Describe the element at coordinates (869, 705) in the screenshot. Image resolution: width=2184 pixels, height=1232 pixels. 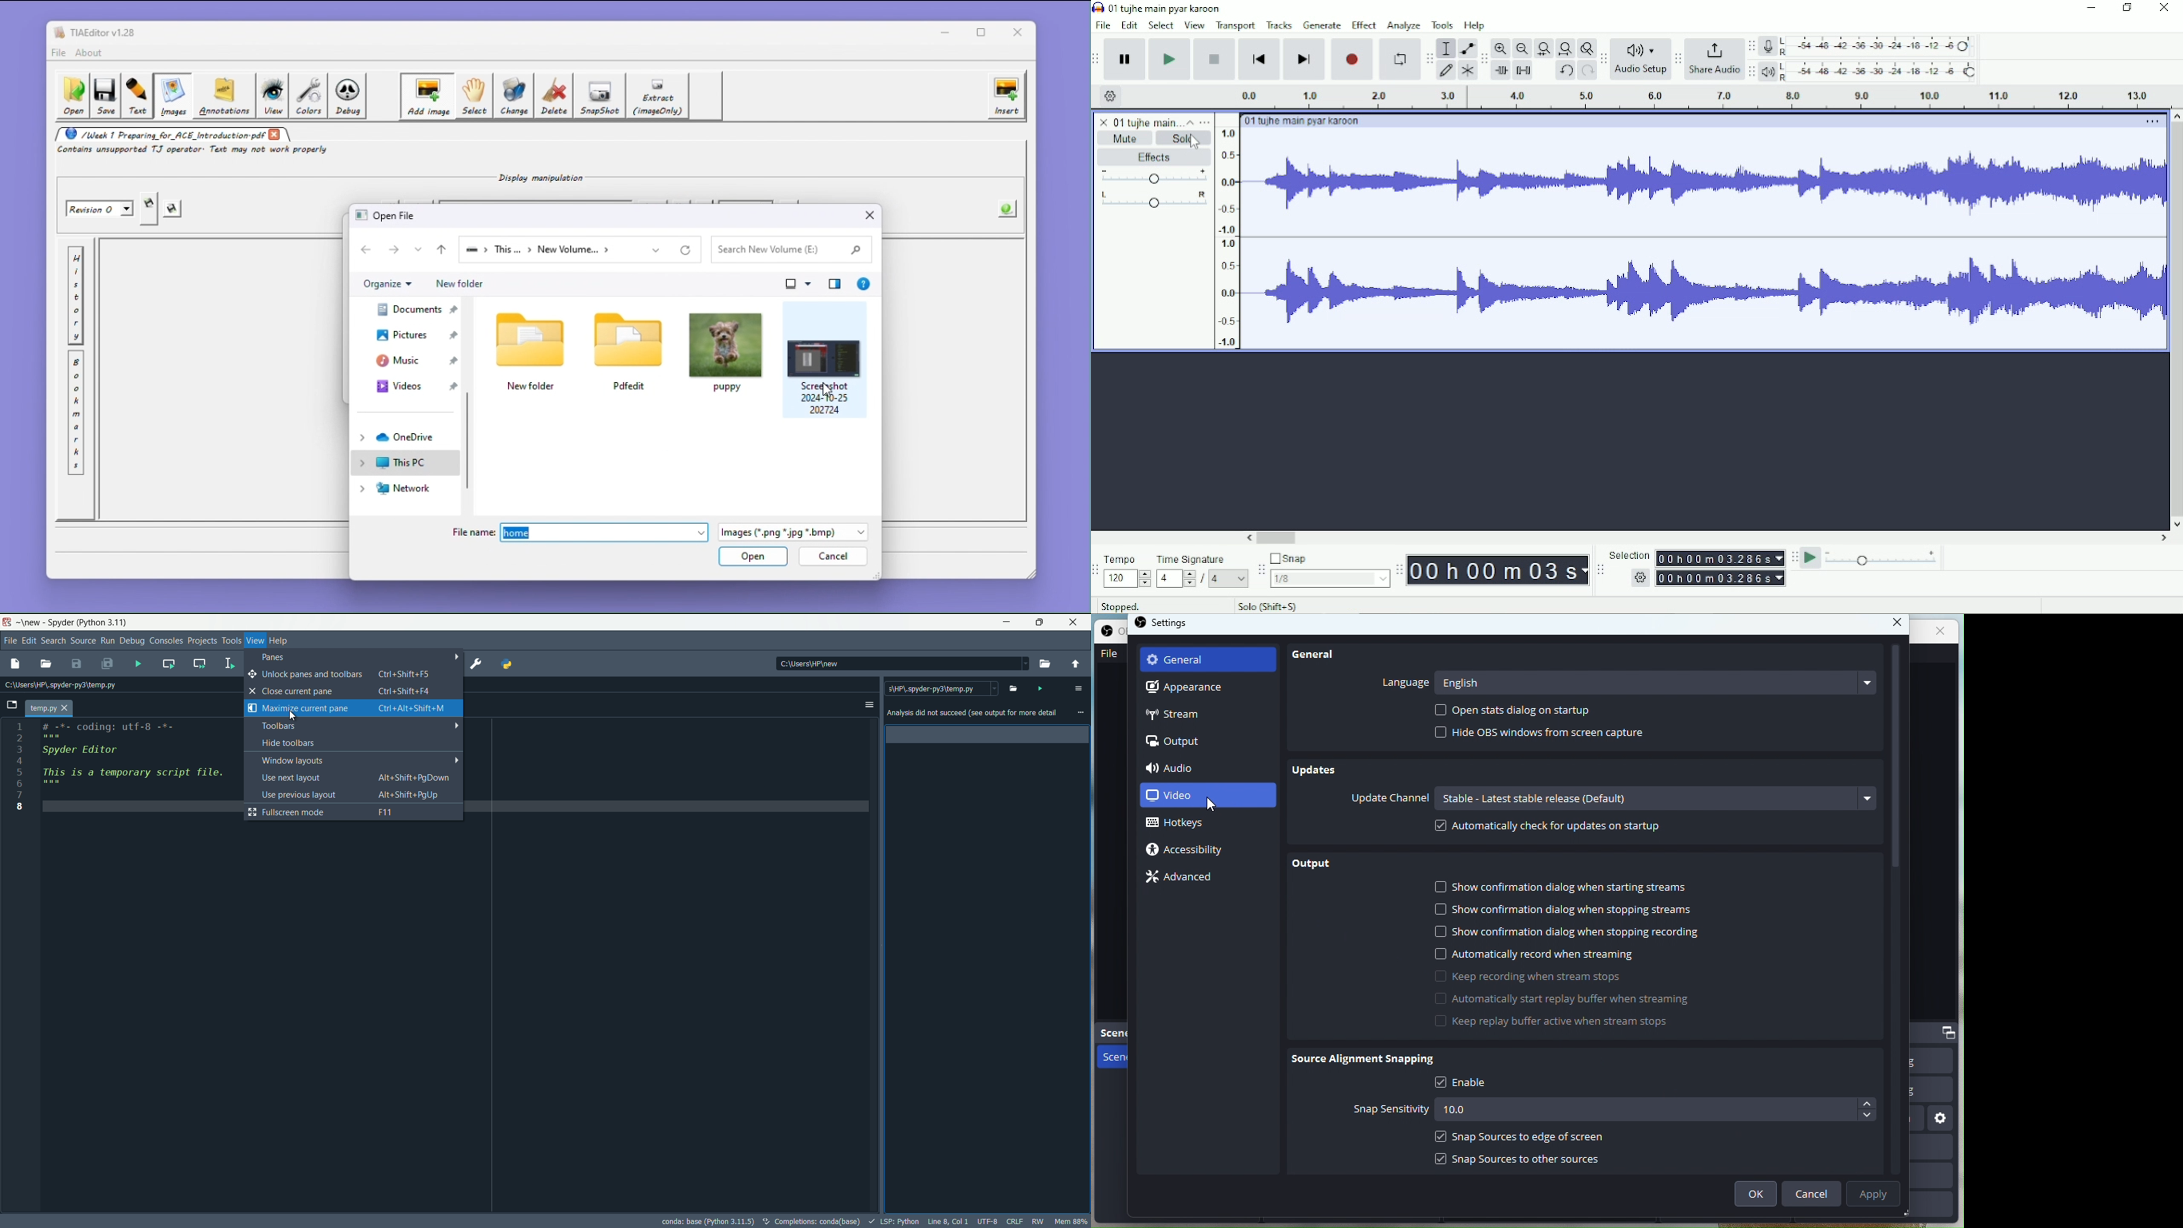
I see `options` at that location.